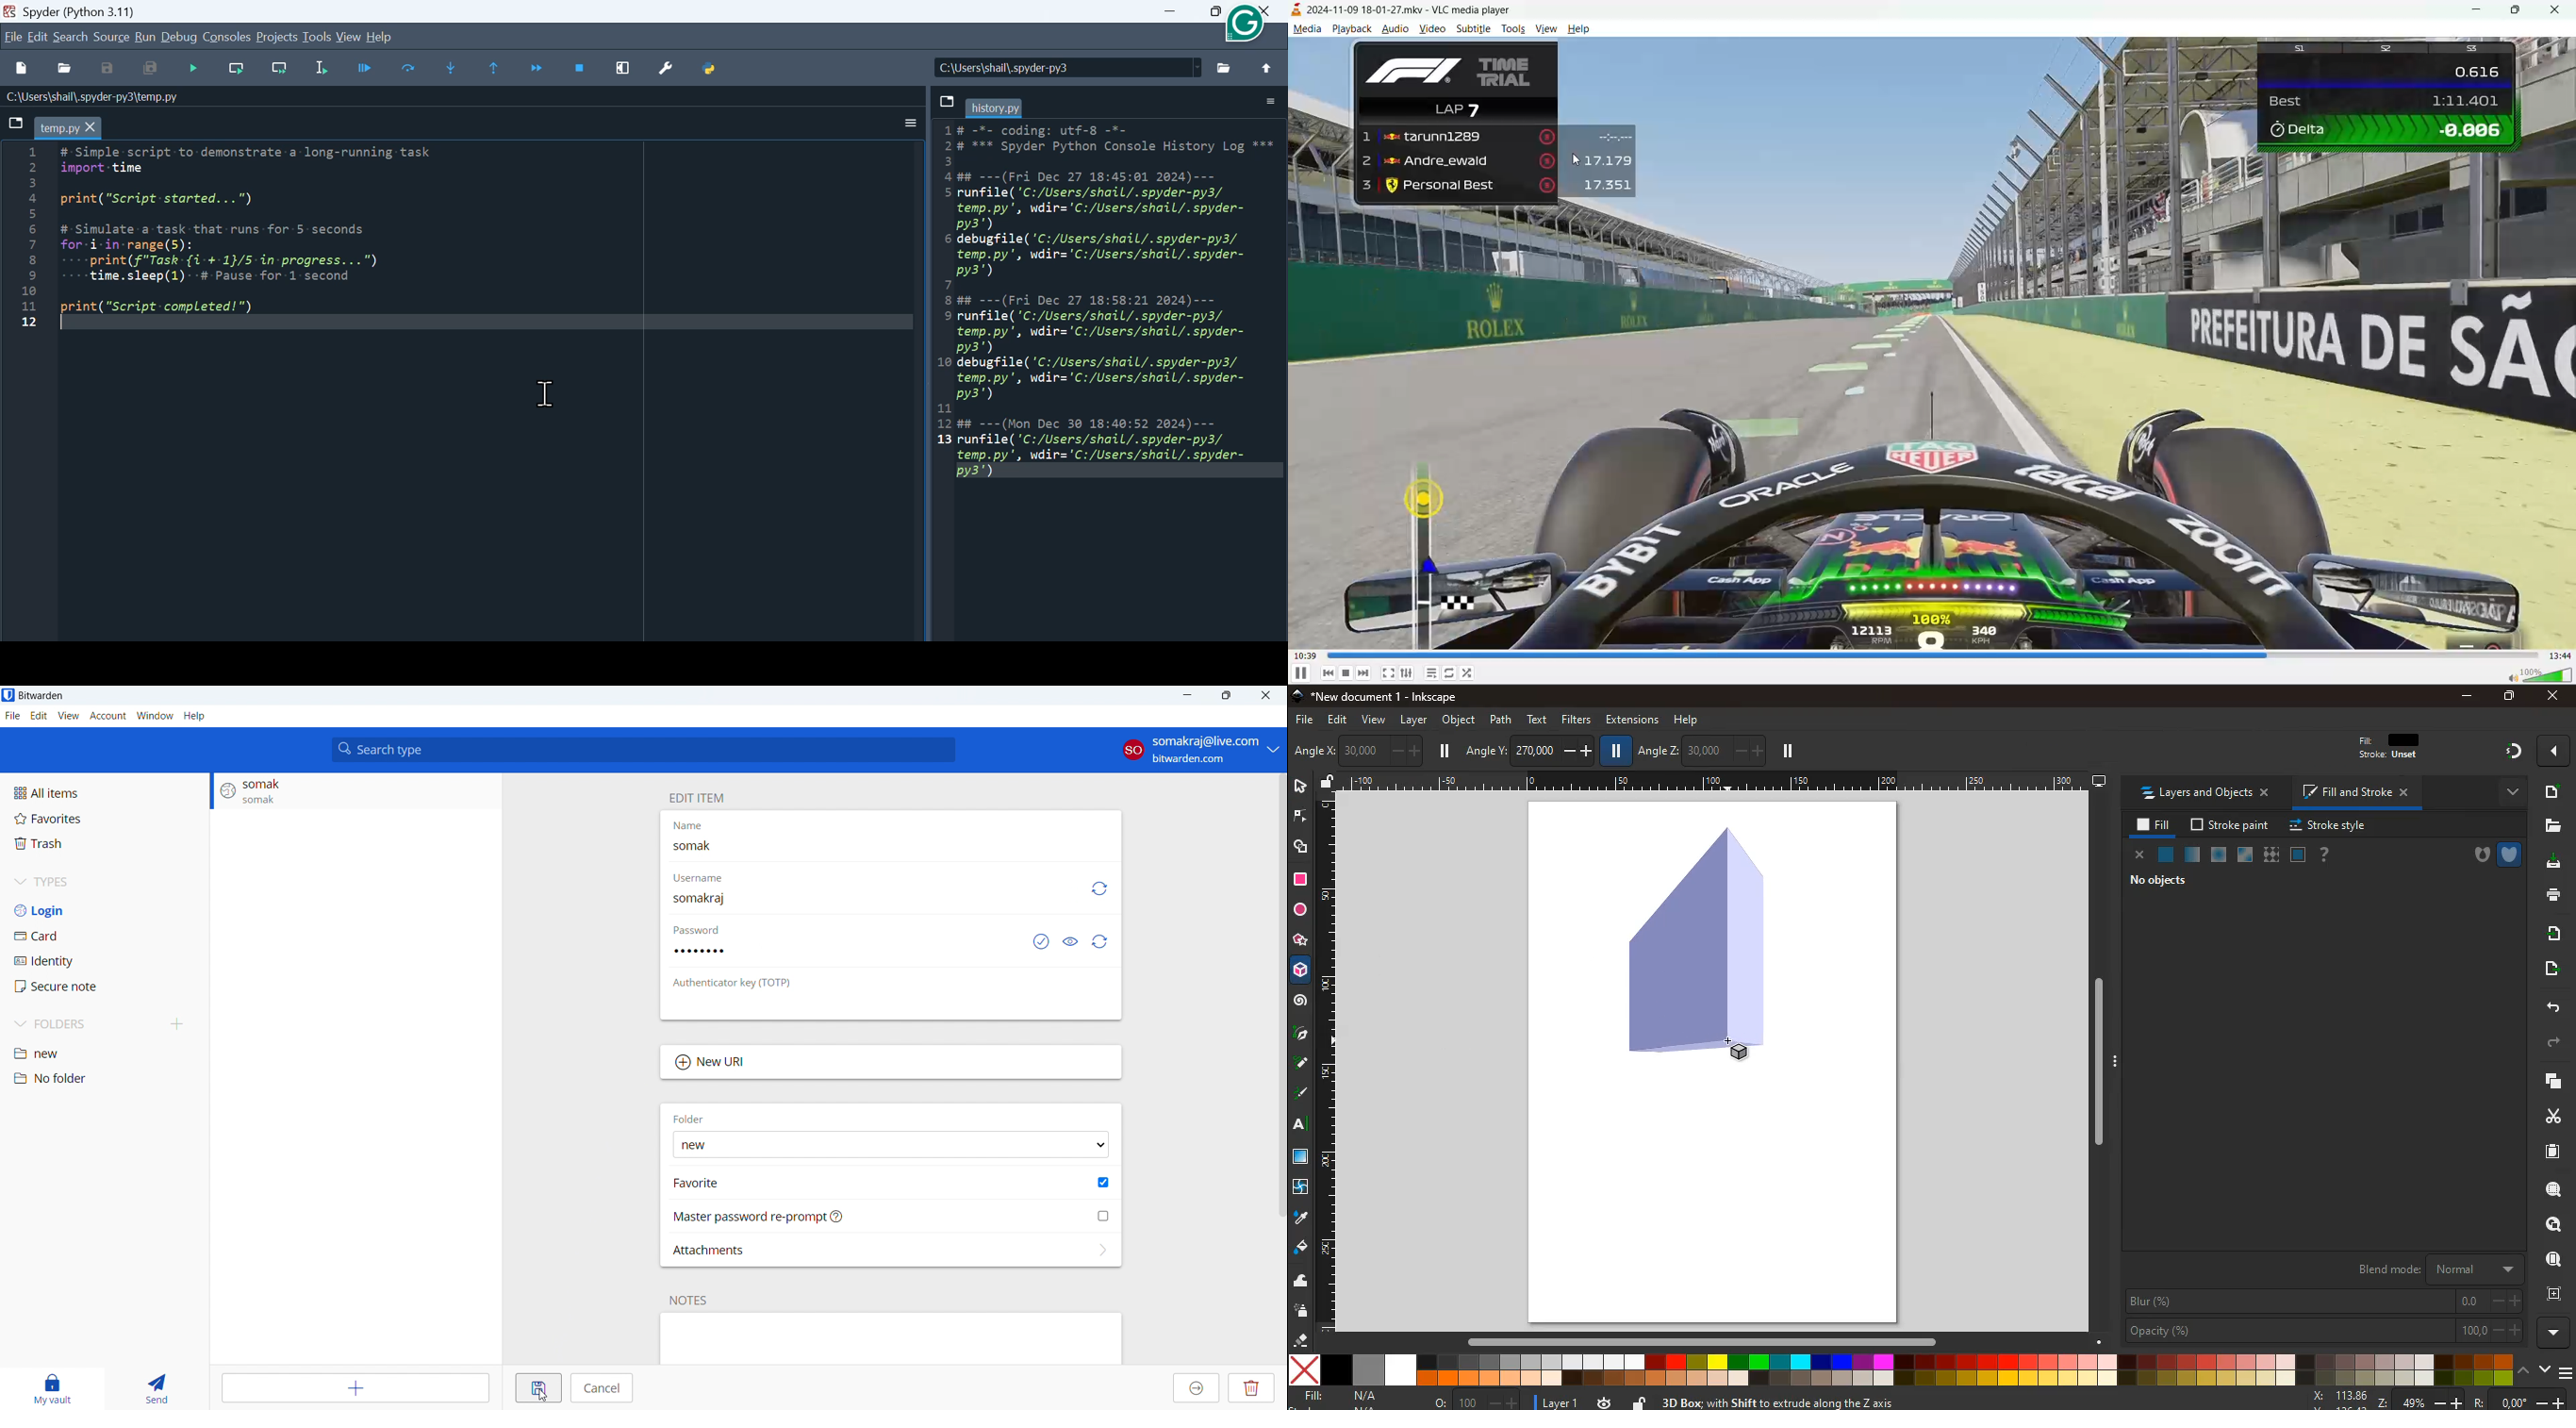 The height and width of the screenshot is (1428, 2576). I want to click on minimize, so click(2467, 696).